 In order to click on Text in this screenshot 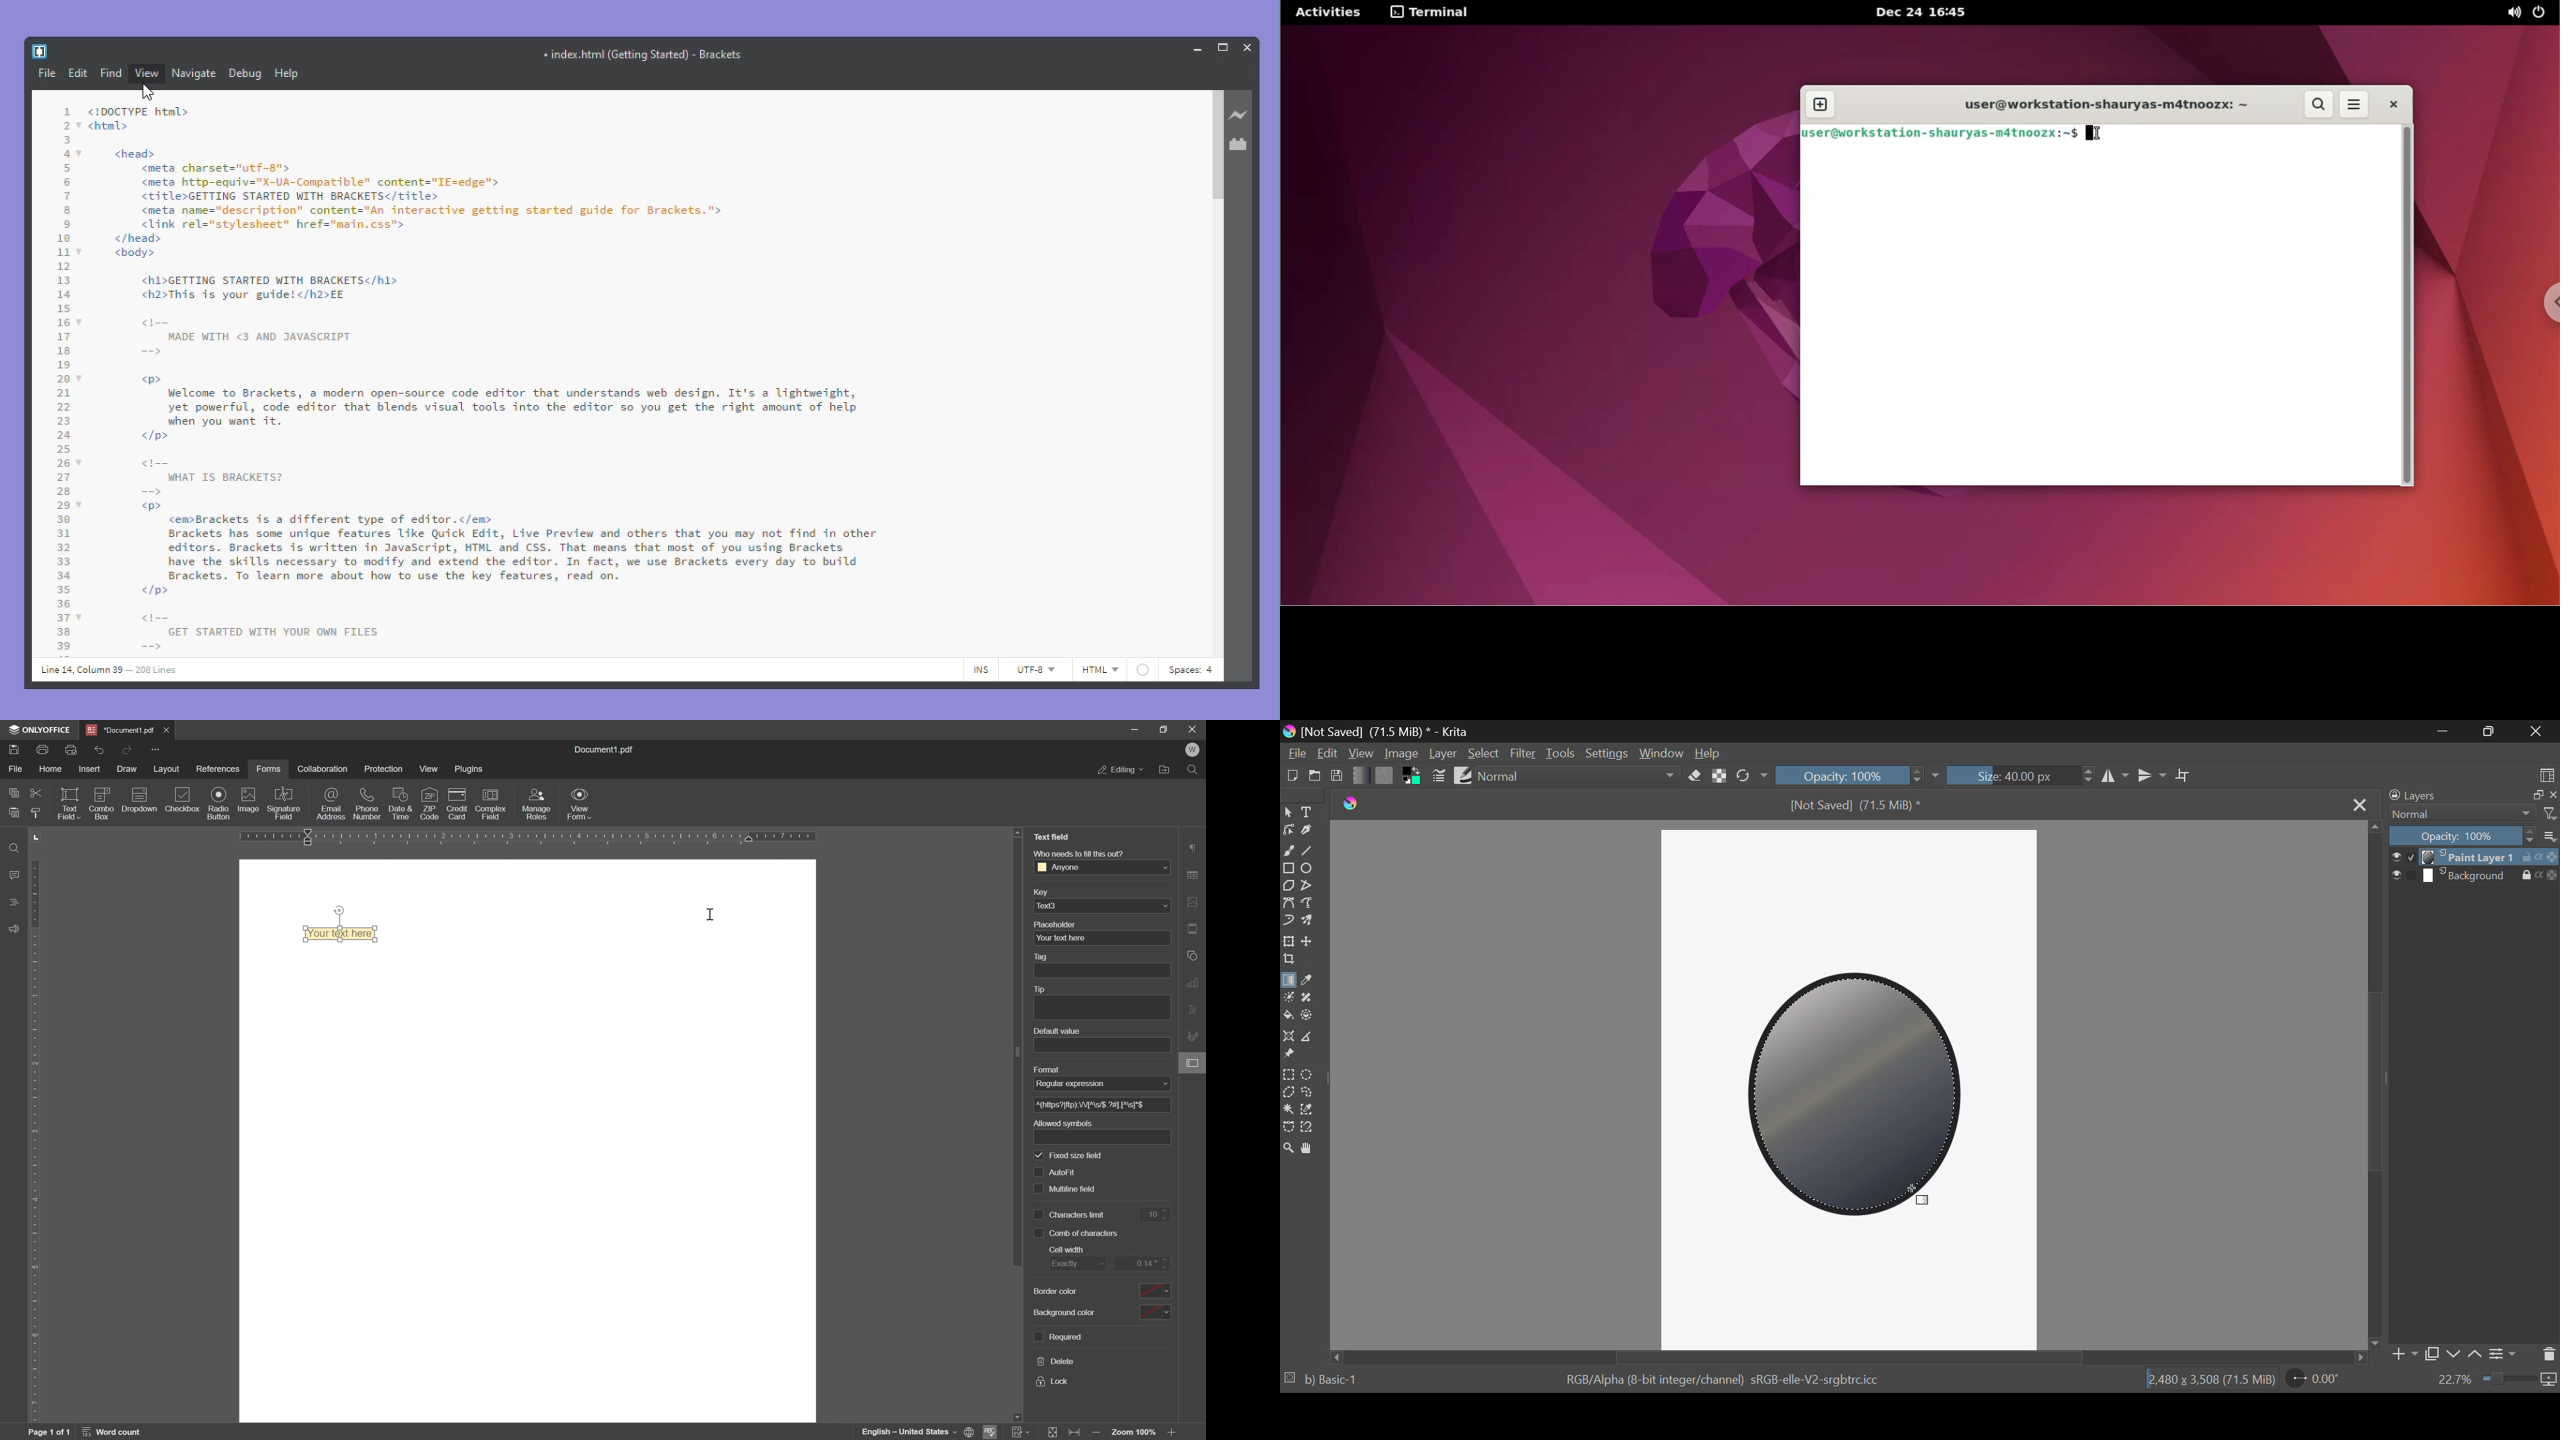, I will do `click(1309, 813)`.